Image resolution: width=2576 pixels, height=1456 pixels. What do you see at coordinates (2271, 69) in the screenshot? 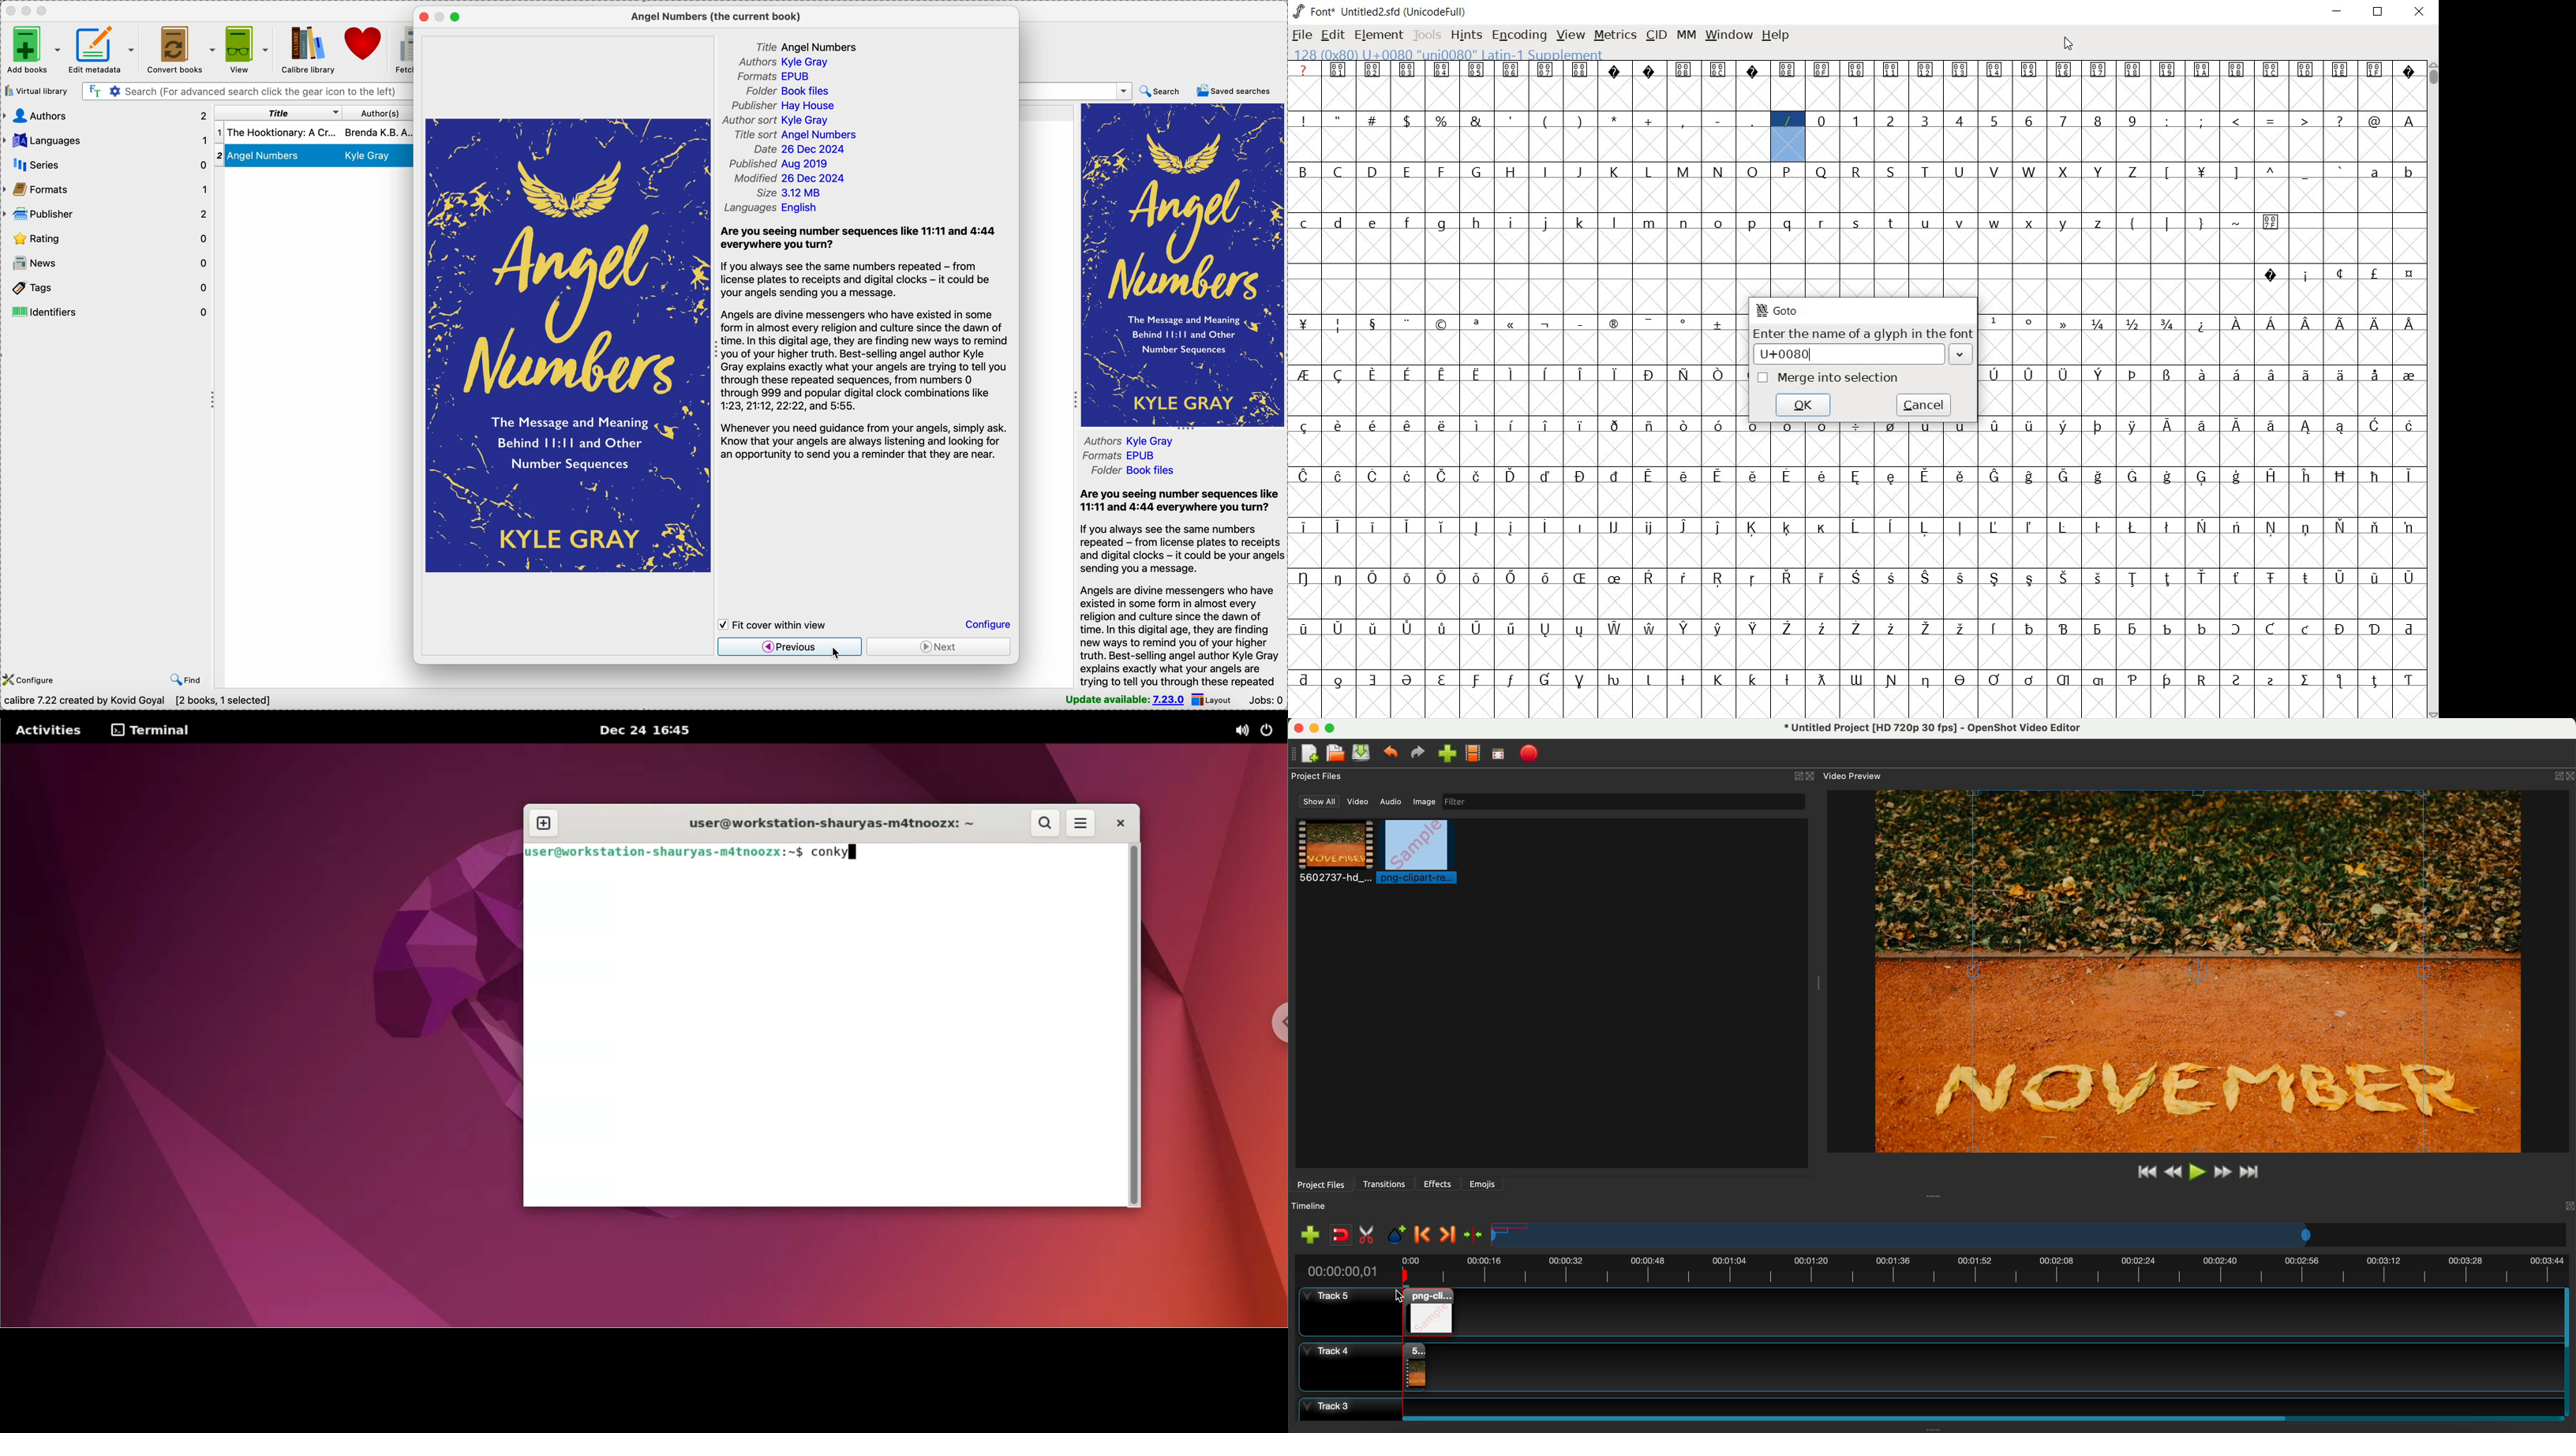
I see `glyph` at bounding box center [2271, 69].